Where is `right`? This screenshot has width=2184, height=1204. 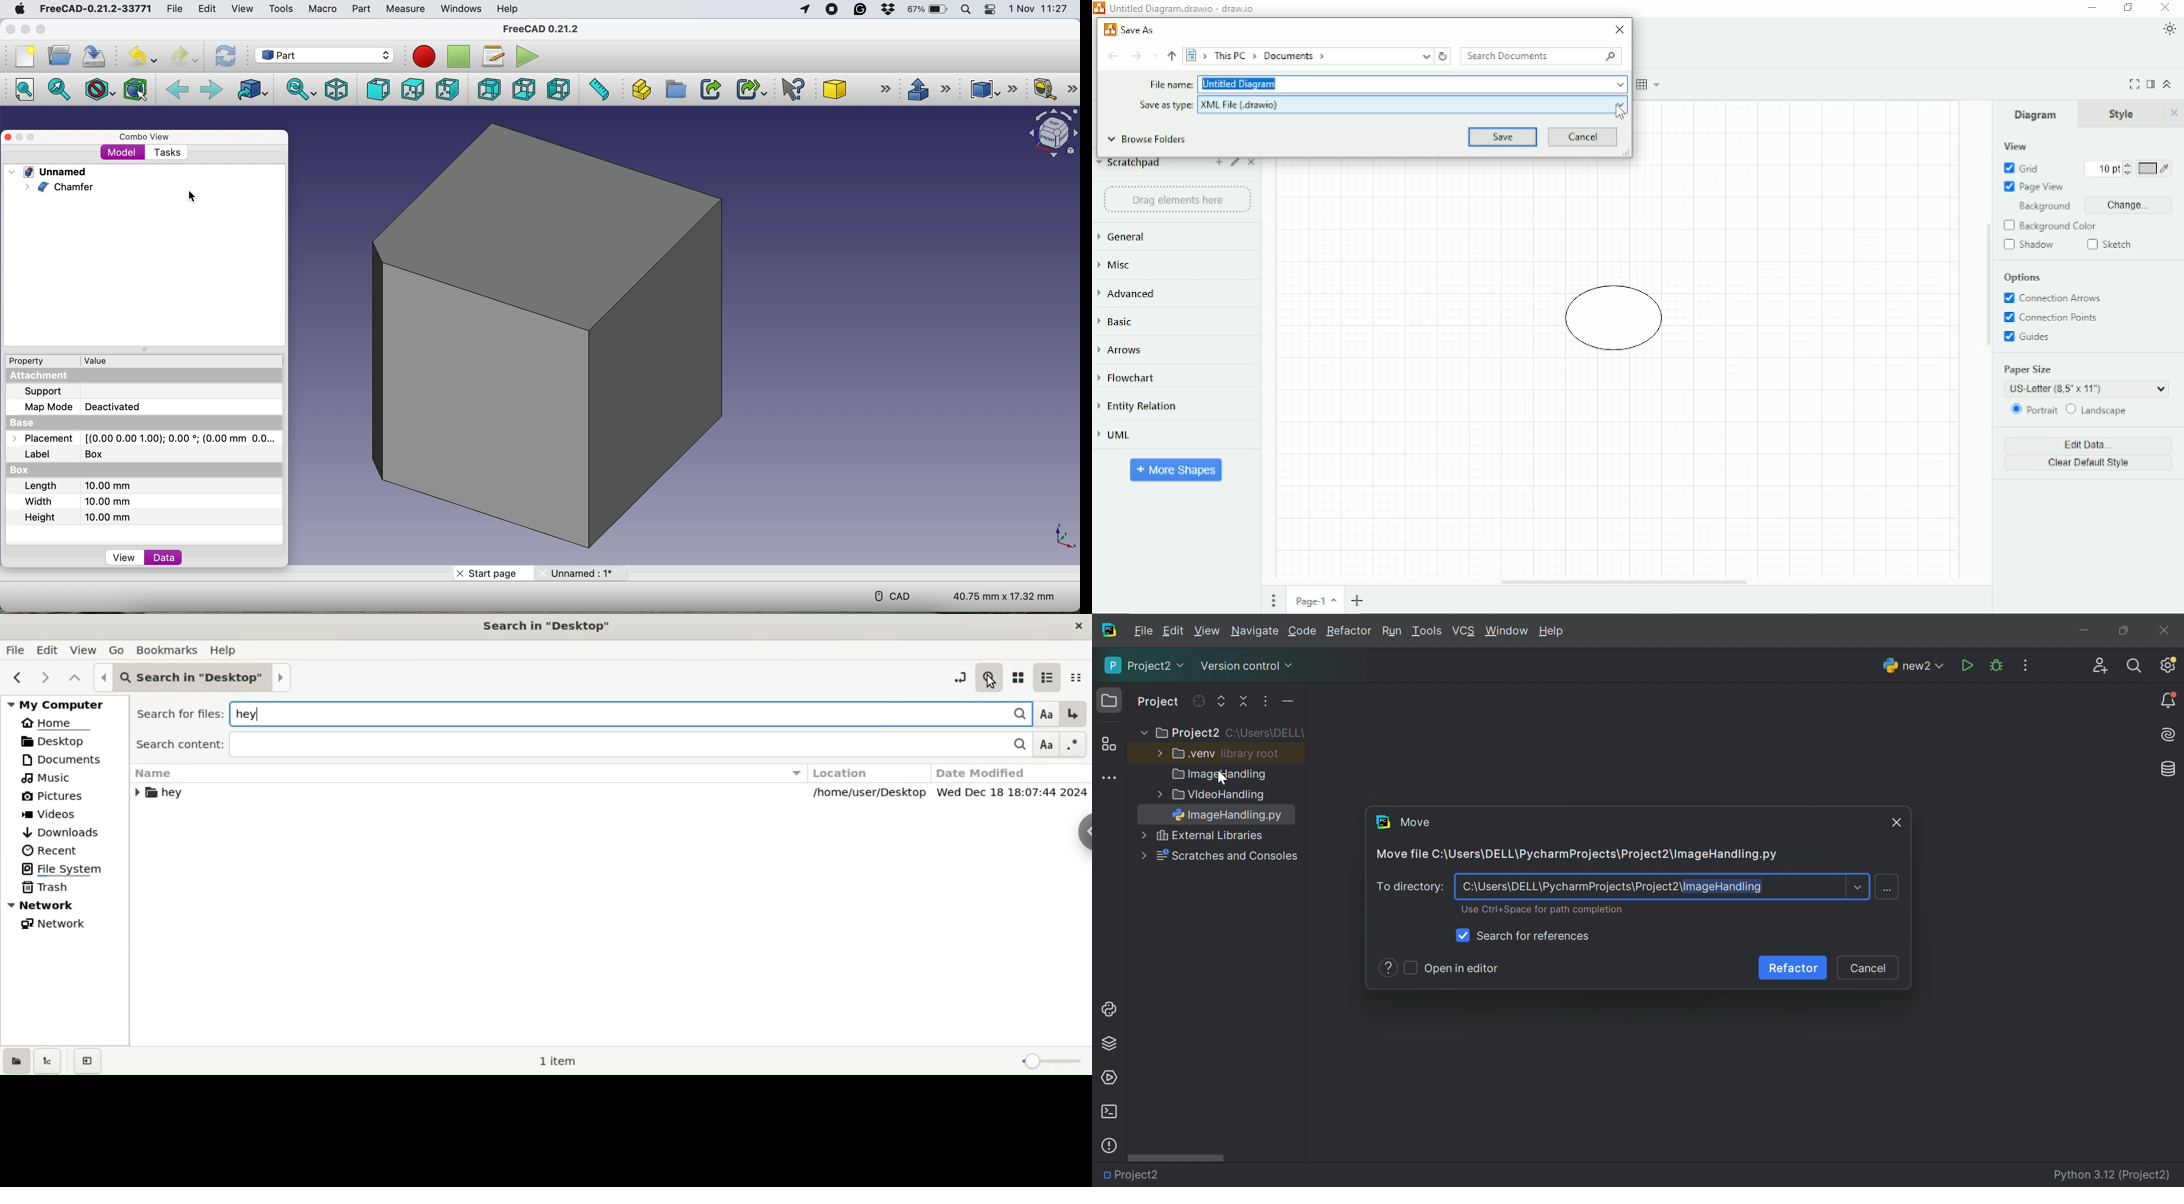
right is located at coordinates (450, 89).